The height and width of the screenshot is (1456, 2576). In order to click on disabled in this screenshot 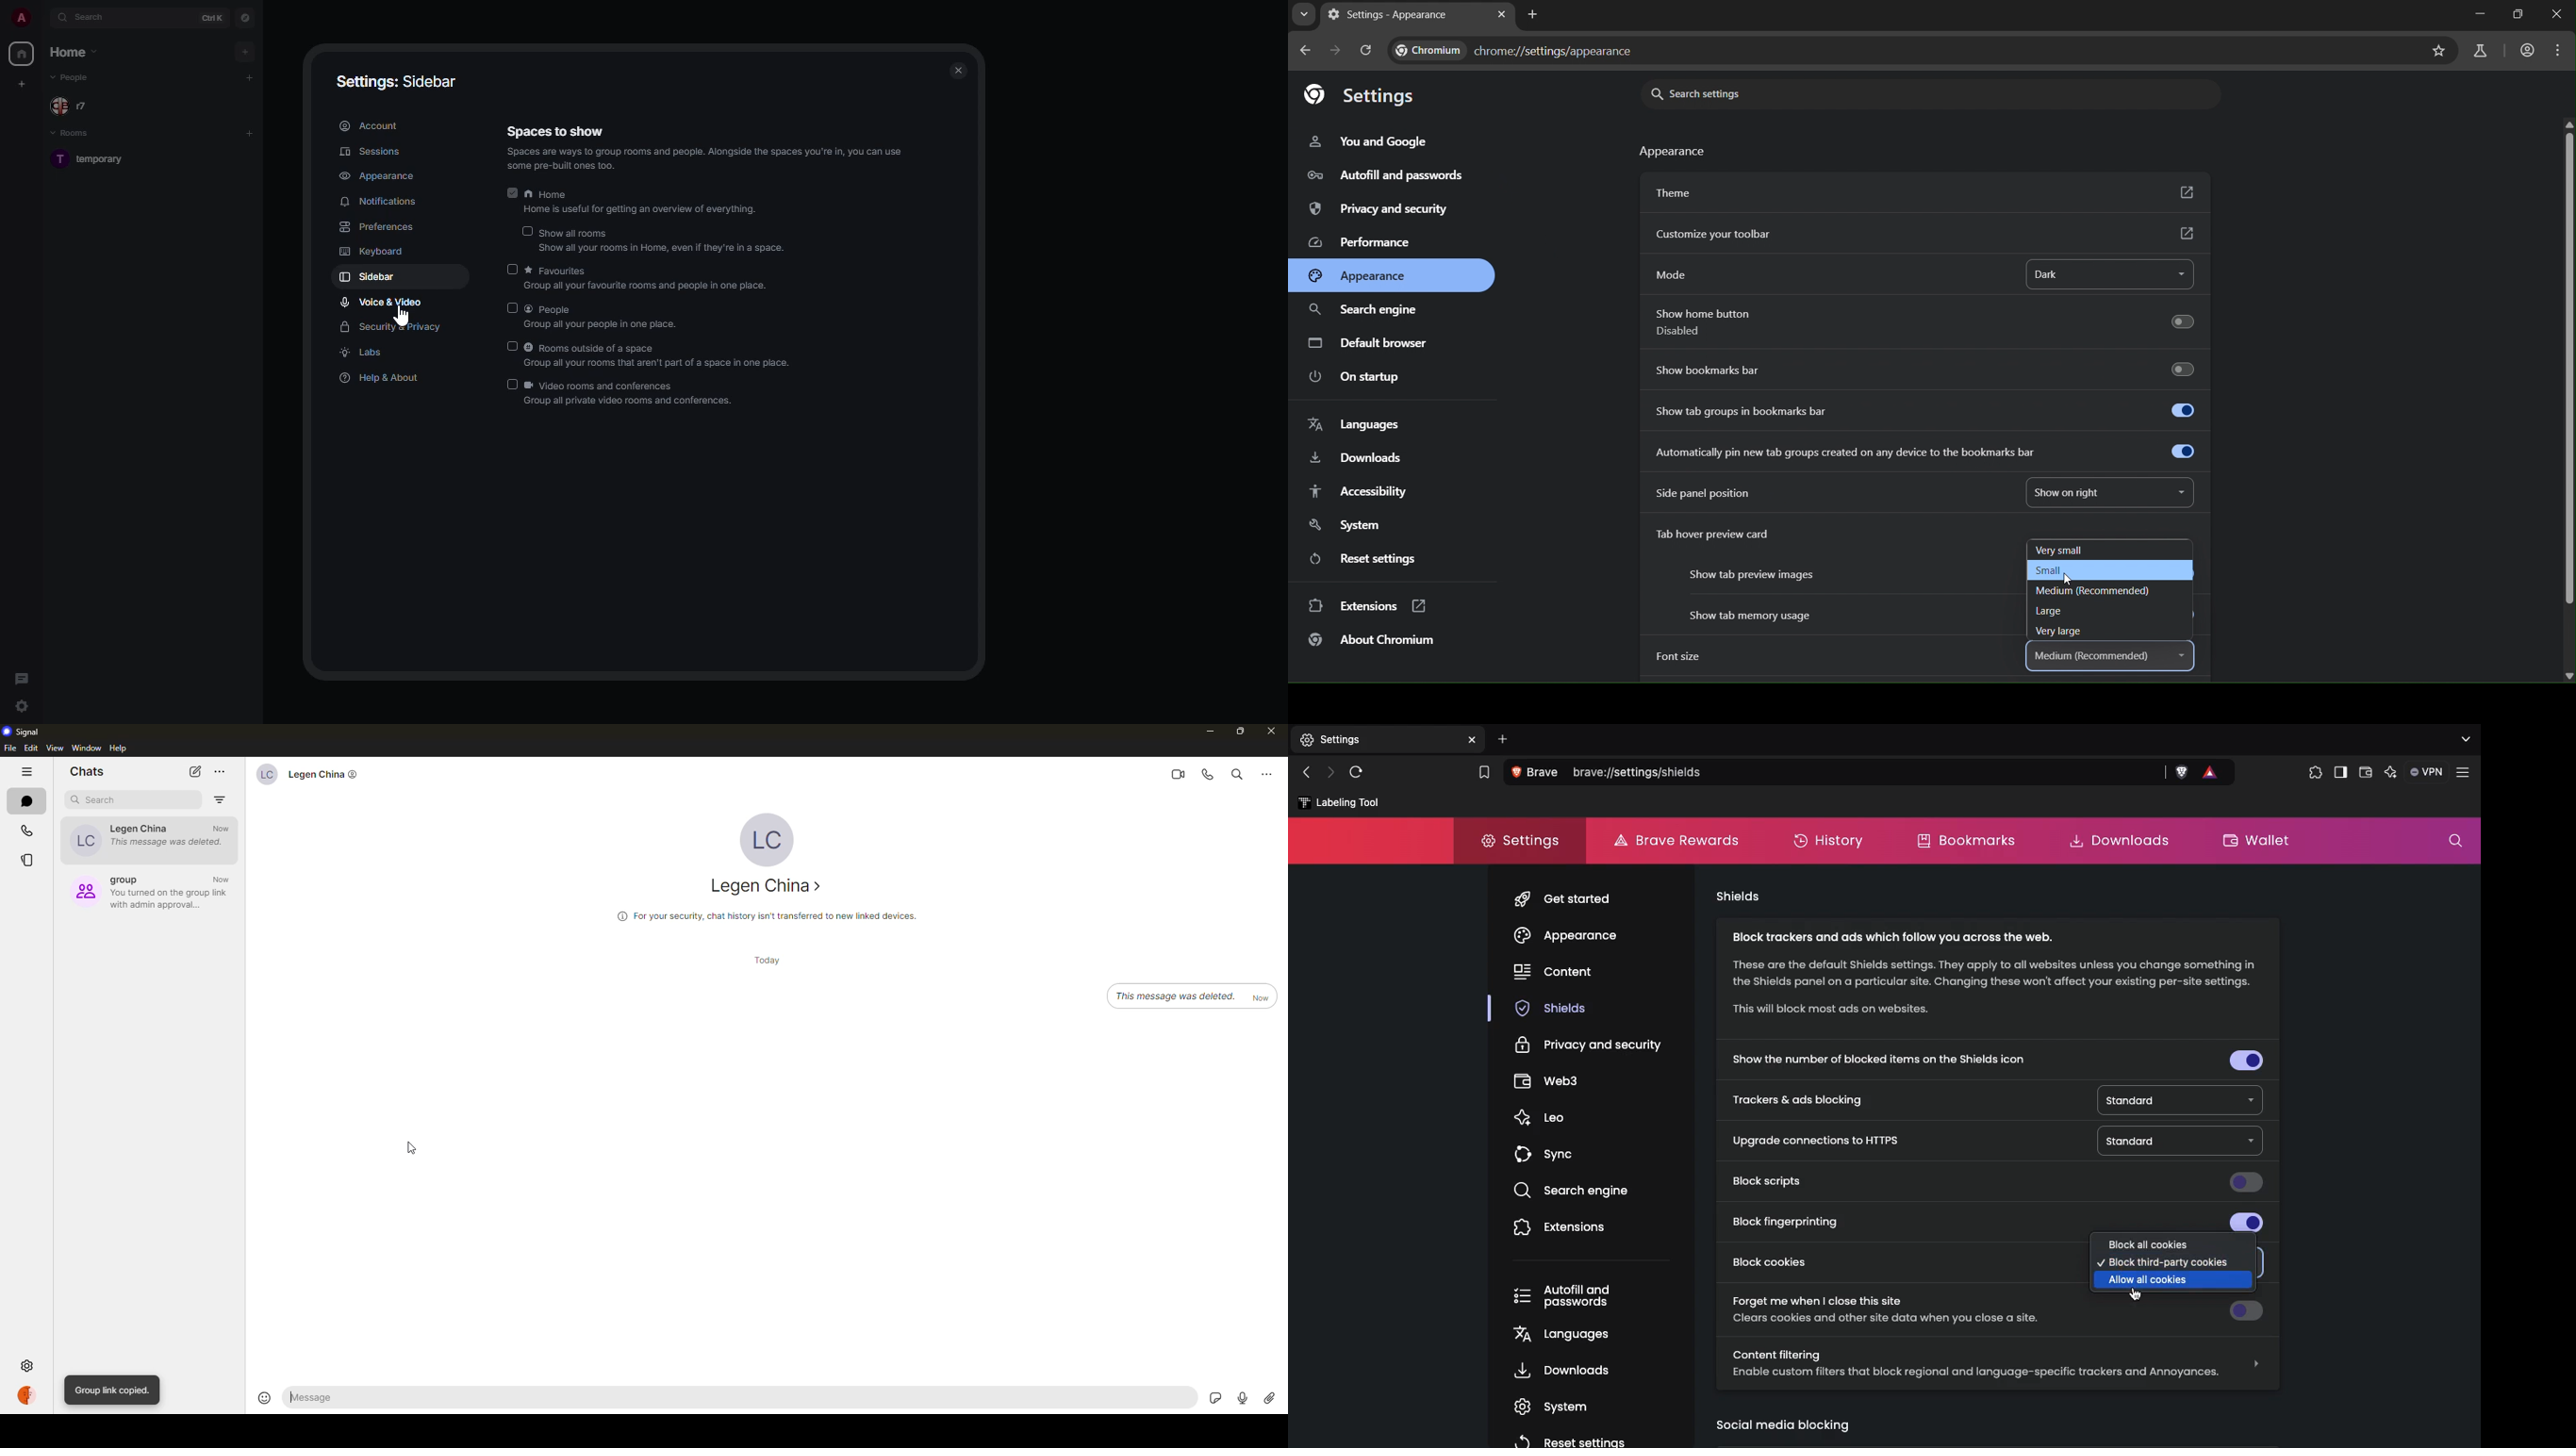, I will do `click(509, 384)`.